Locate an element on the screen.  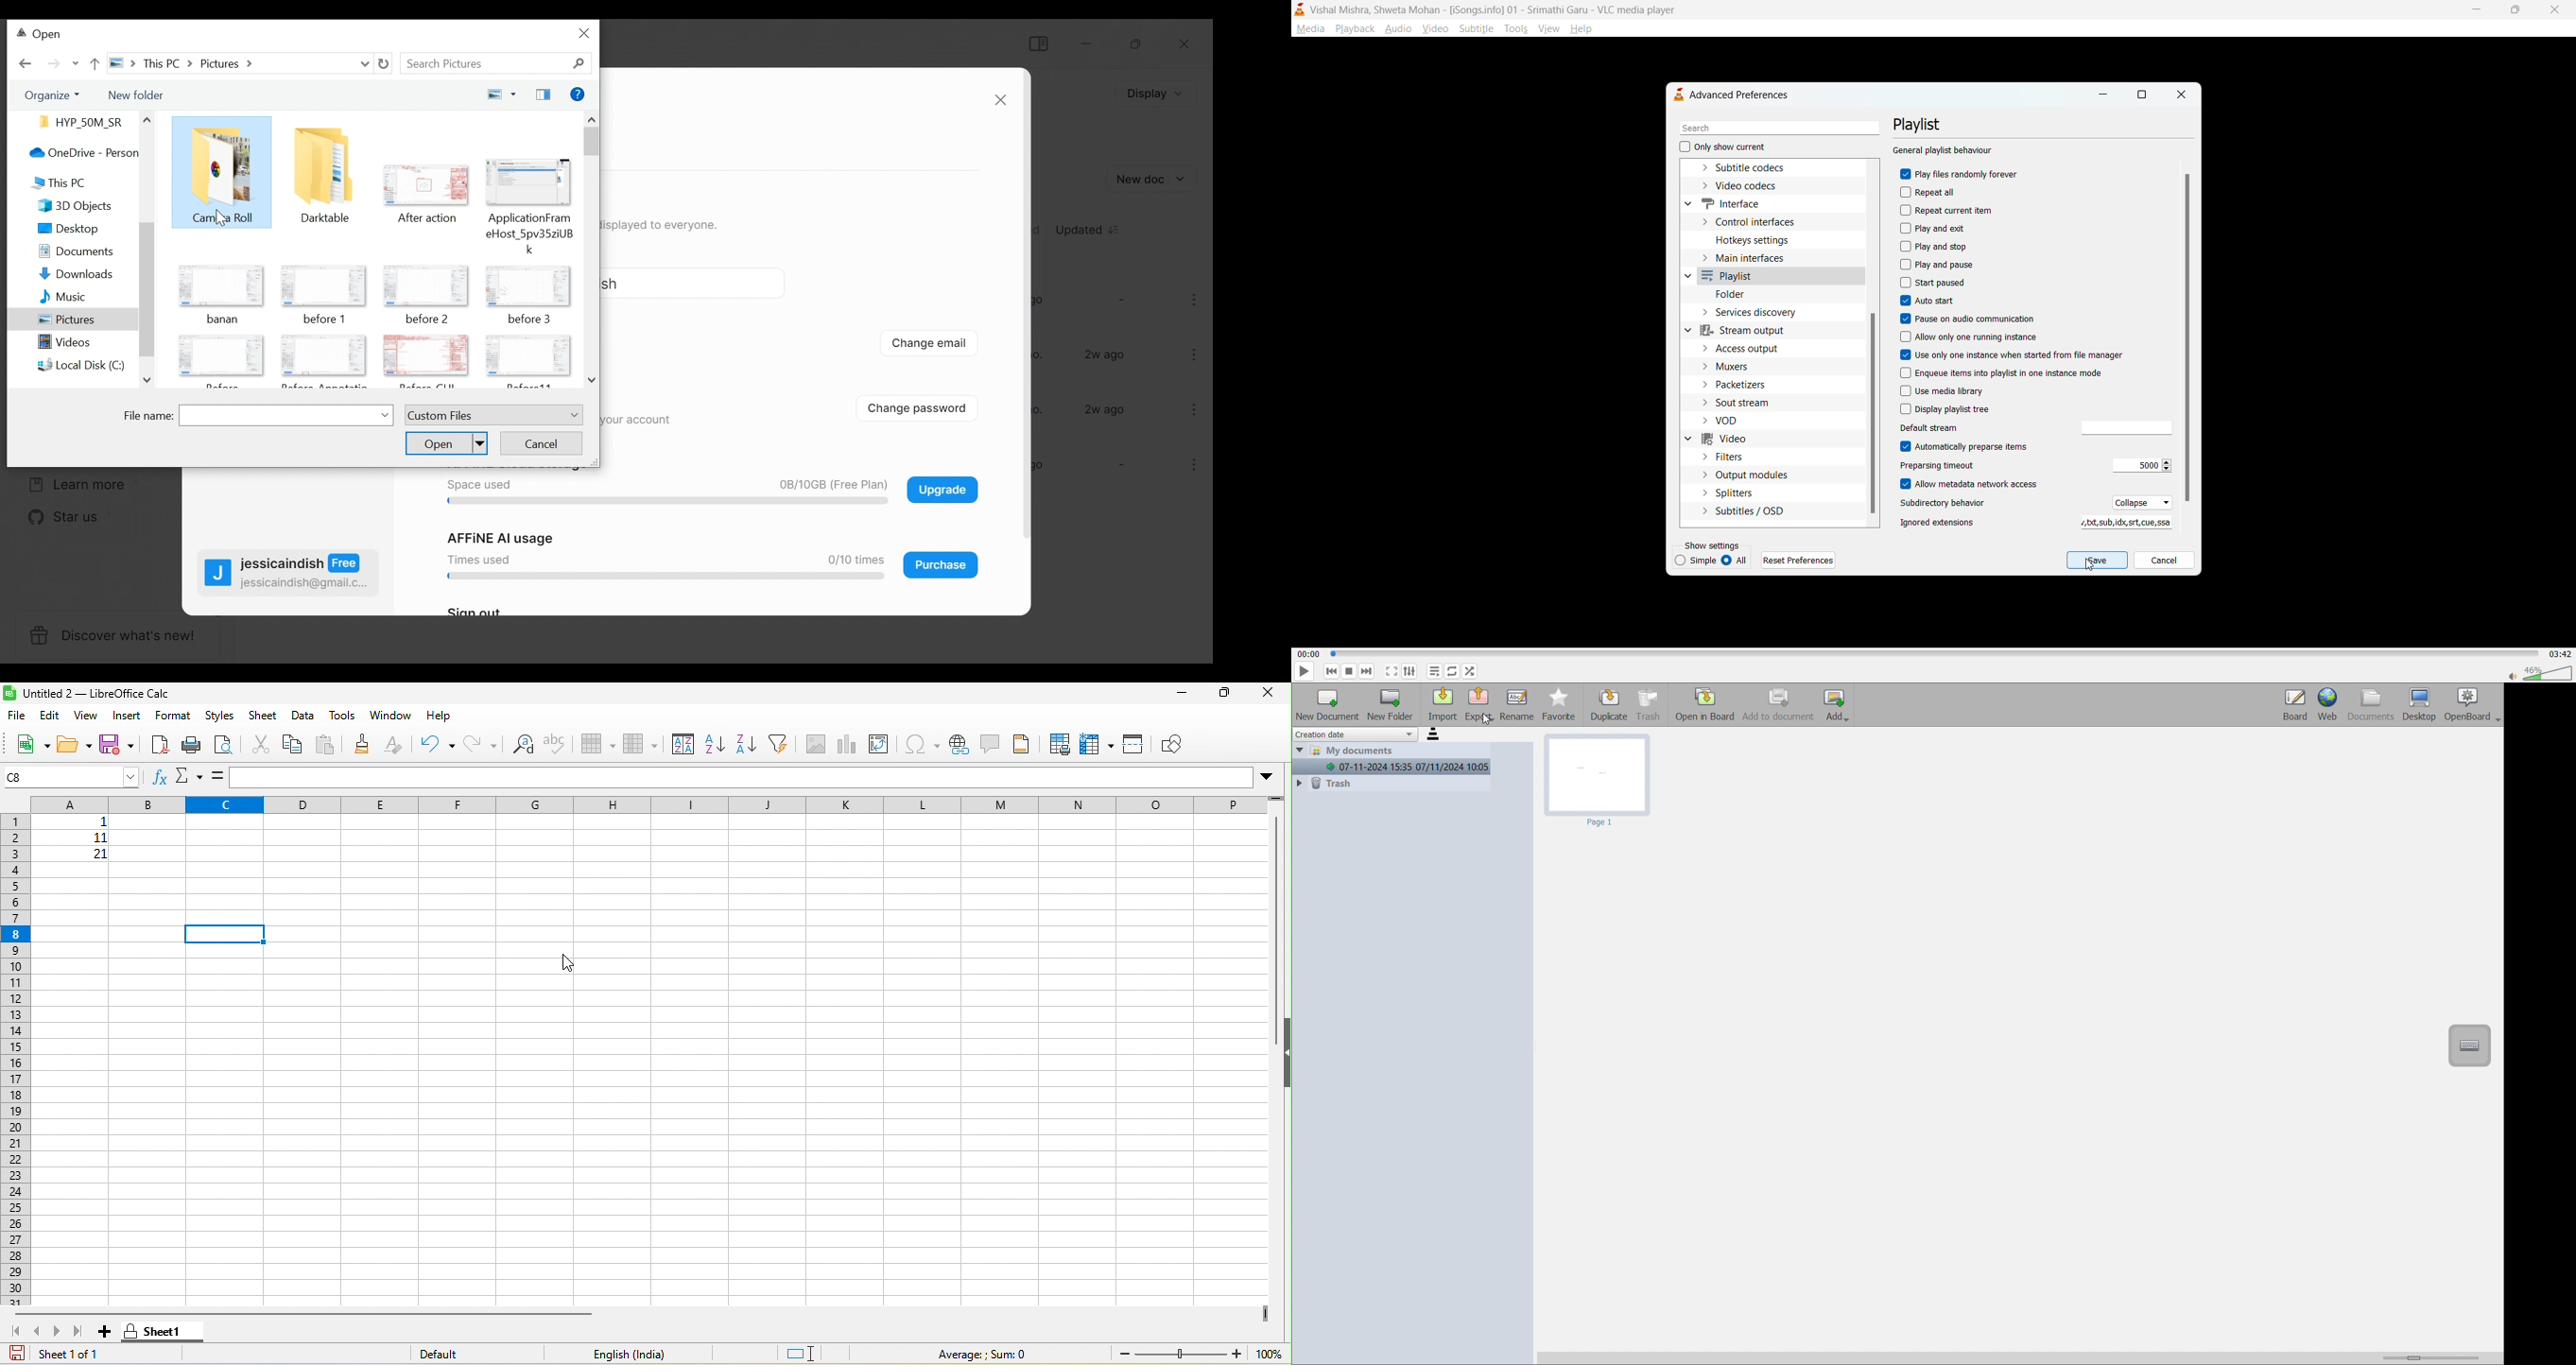
before 1 is located at coordinates (324, 320).